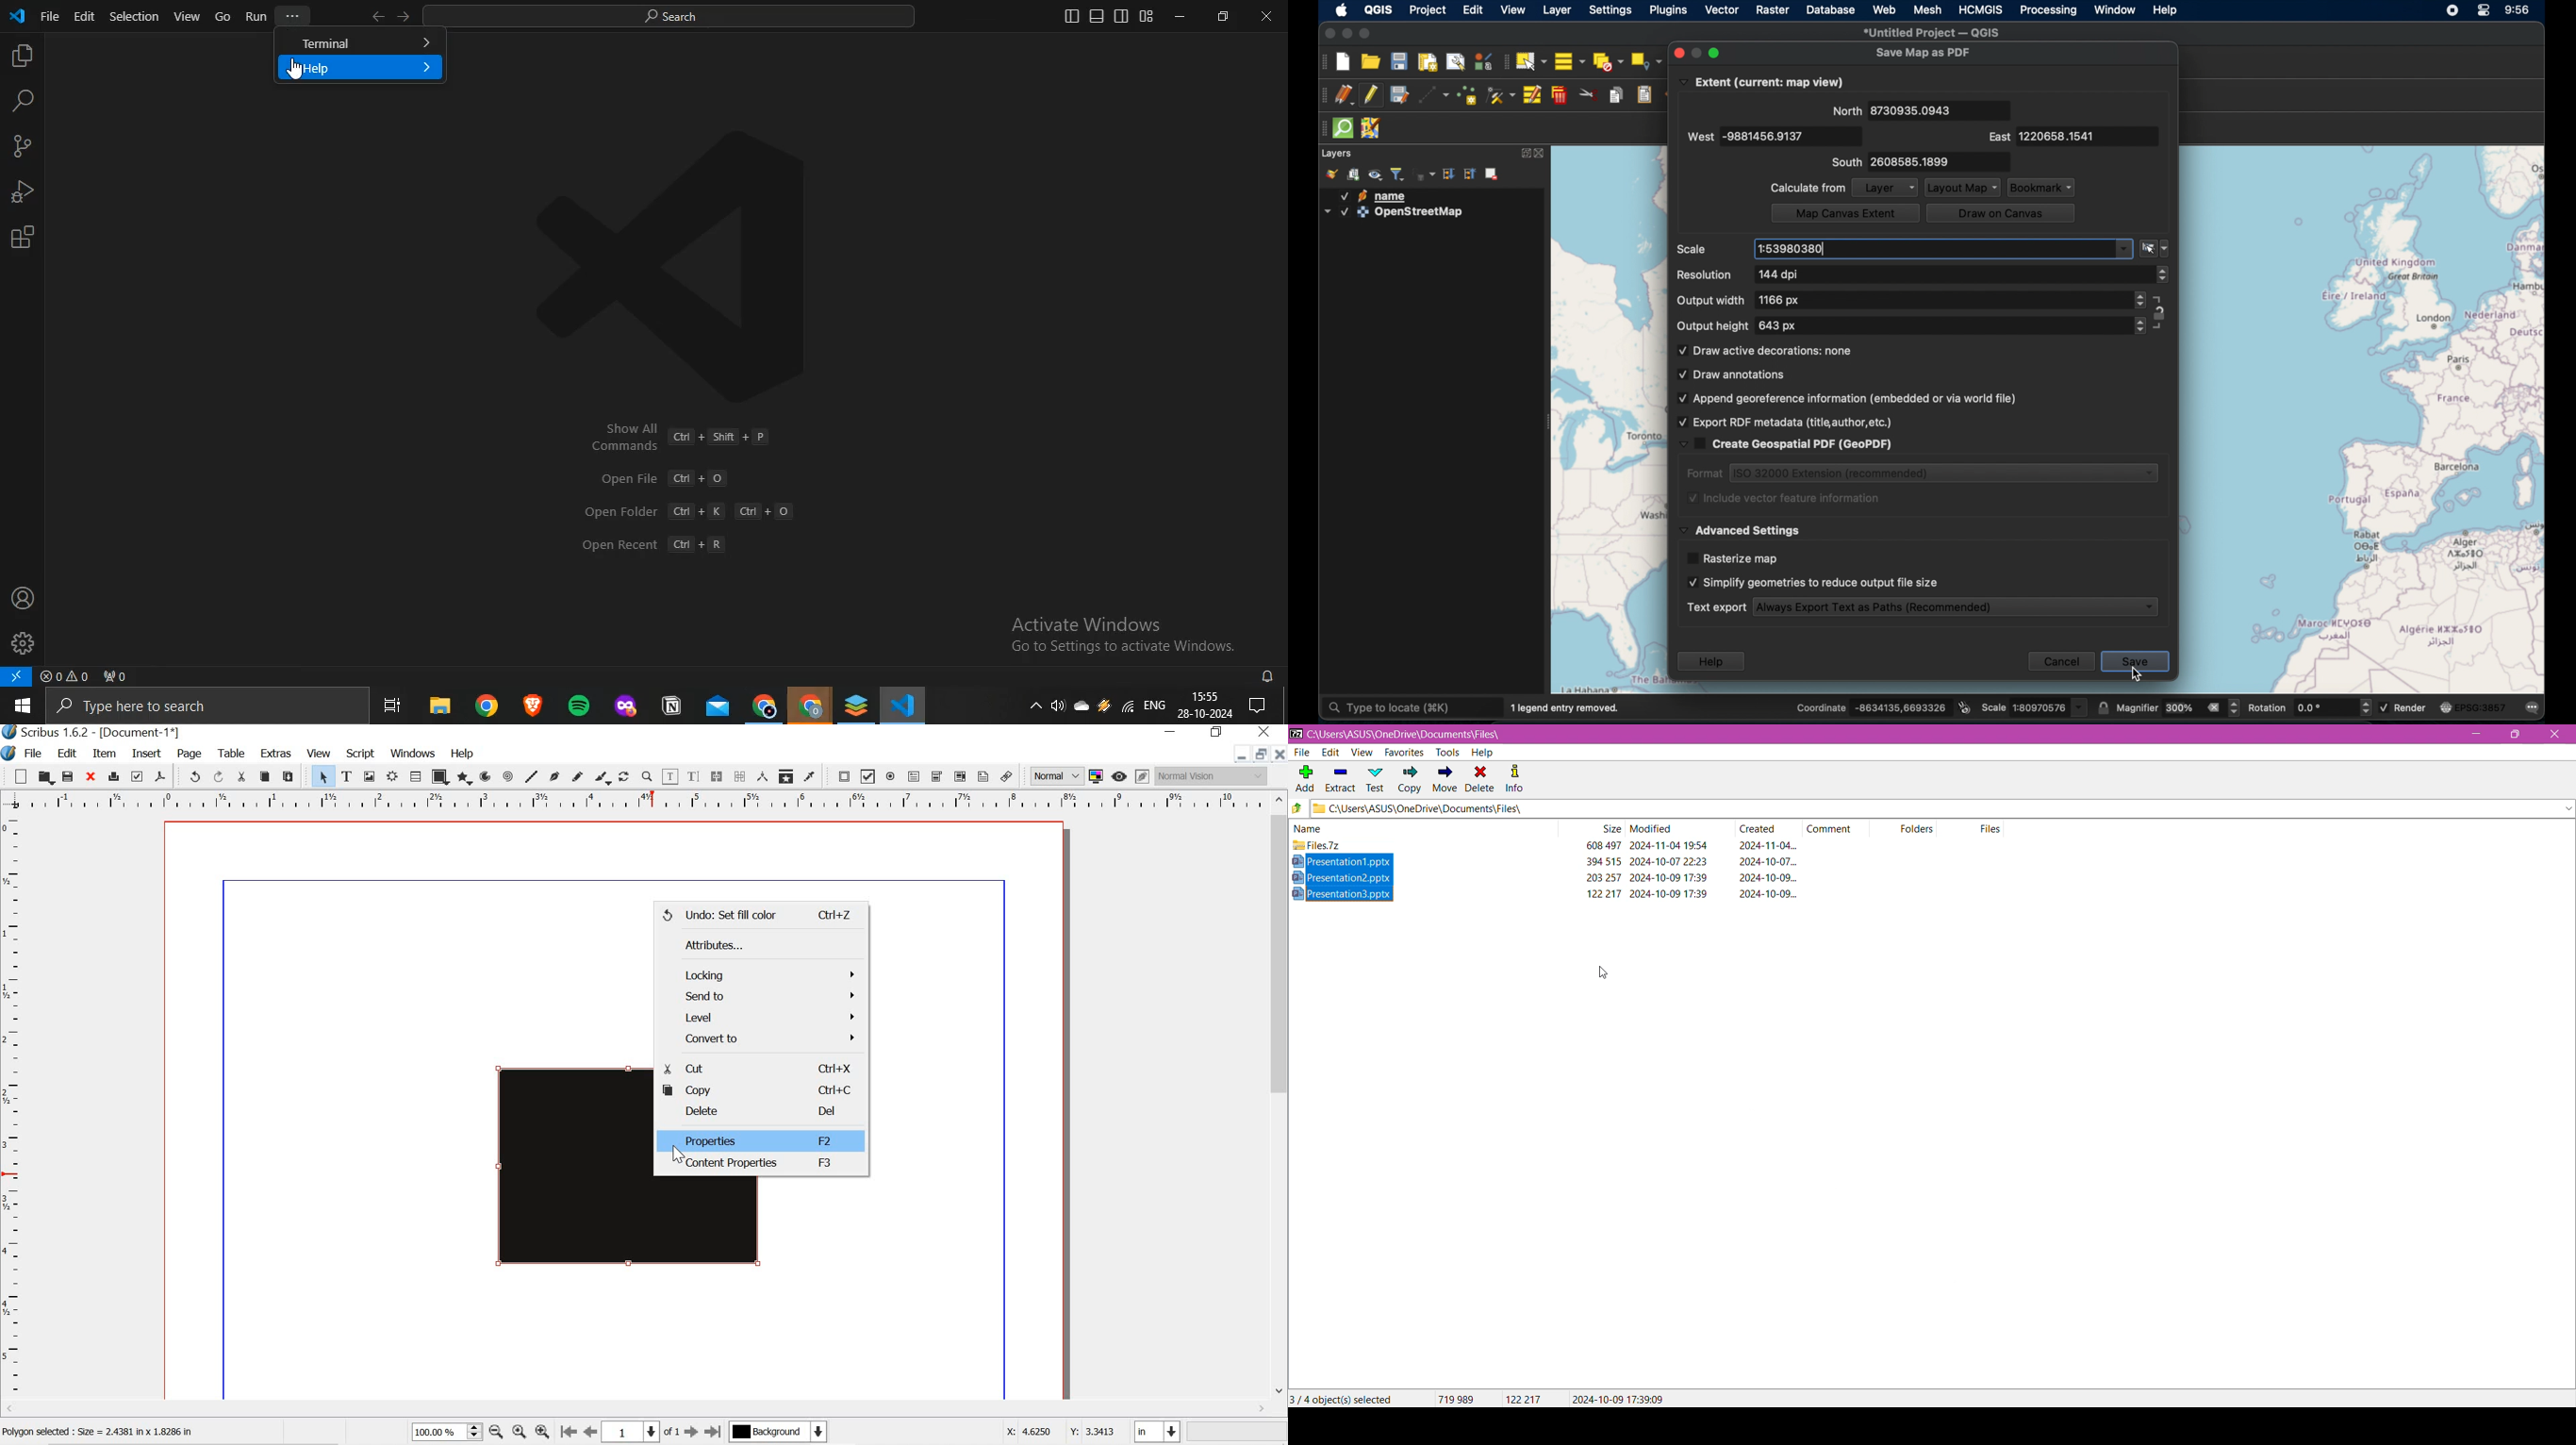 The width and height of the screenshot is (2576, 1456). What do you see at coordinates (496, 1433) in the screenshot?
I see `zoom out` at bounding box center [496, 1433].